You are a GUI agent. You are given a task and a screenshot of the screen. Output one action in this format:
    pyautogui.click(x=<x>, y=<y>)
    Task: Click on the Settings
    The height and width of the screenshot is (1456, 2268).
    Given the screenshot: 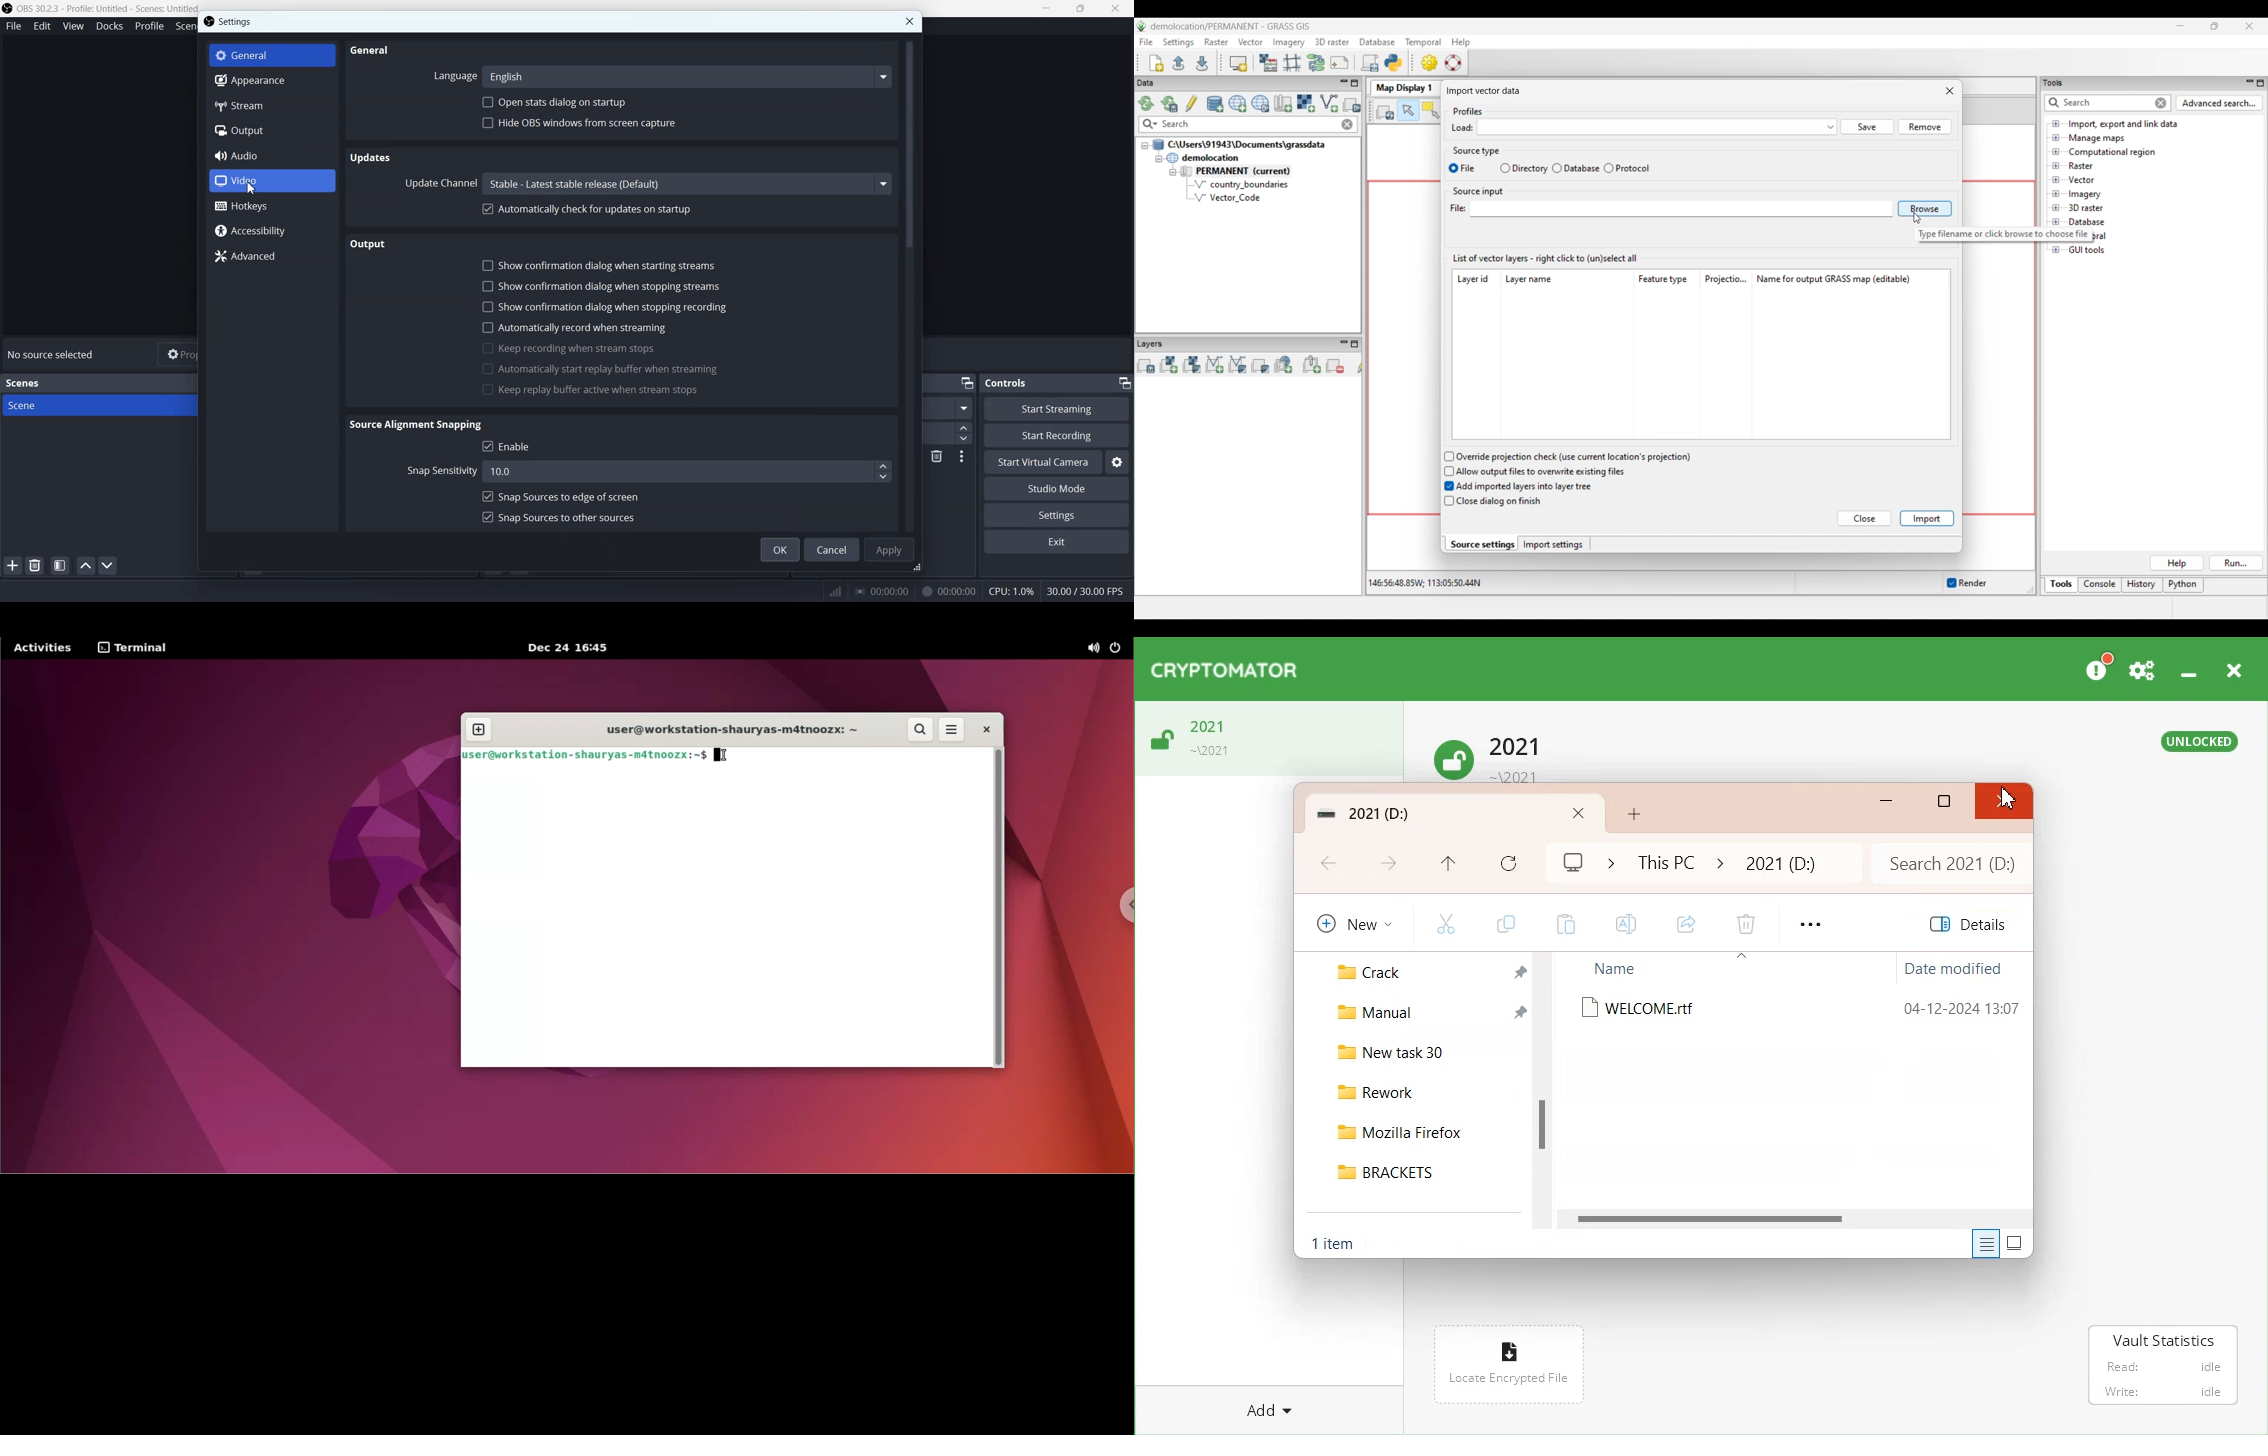 What is the action you would take?
    pyautogui.click(x=229, y=21)
    